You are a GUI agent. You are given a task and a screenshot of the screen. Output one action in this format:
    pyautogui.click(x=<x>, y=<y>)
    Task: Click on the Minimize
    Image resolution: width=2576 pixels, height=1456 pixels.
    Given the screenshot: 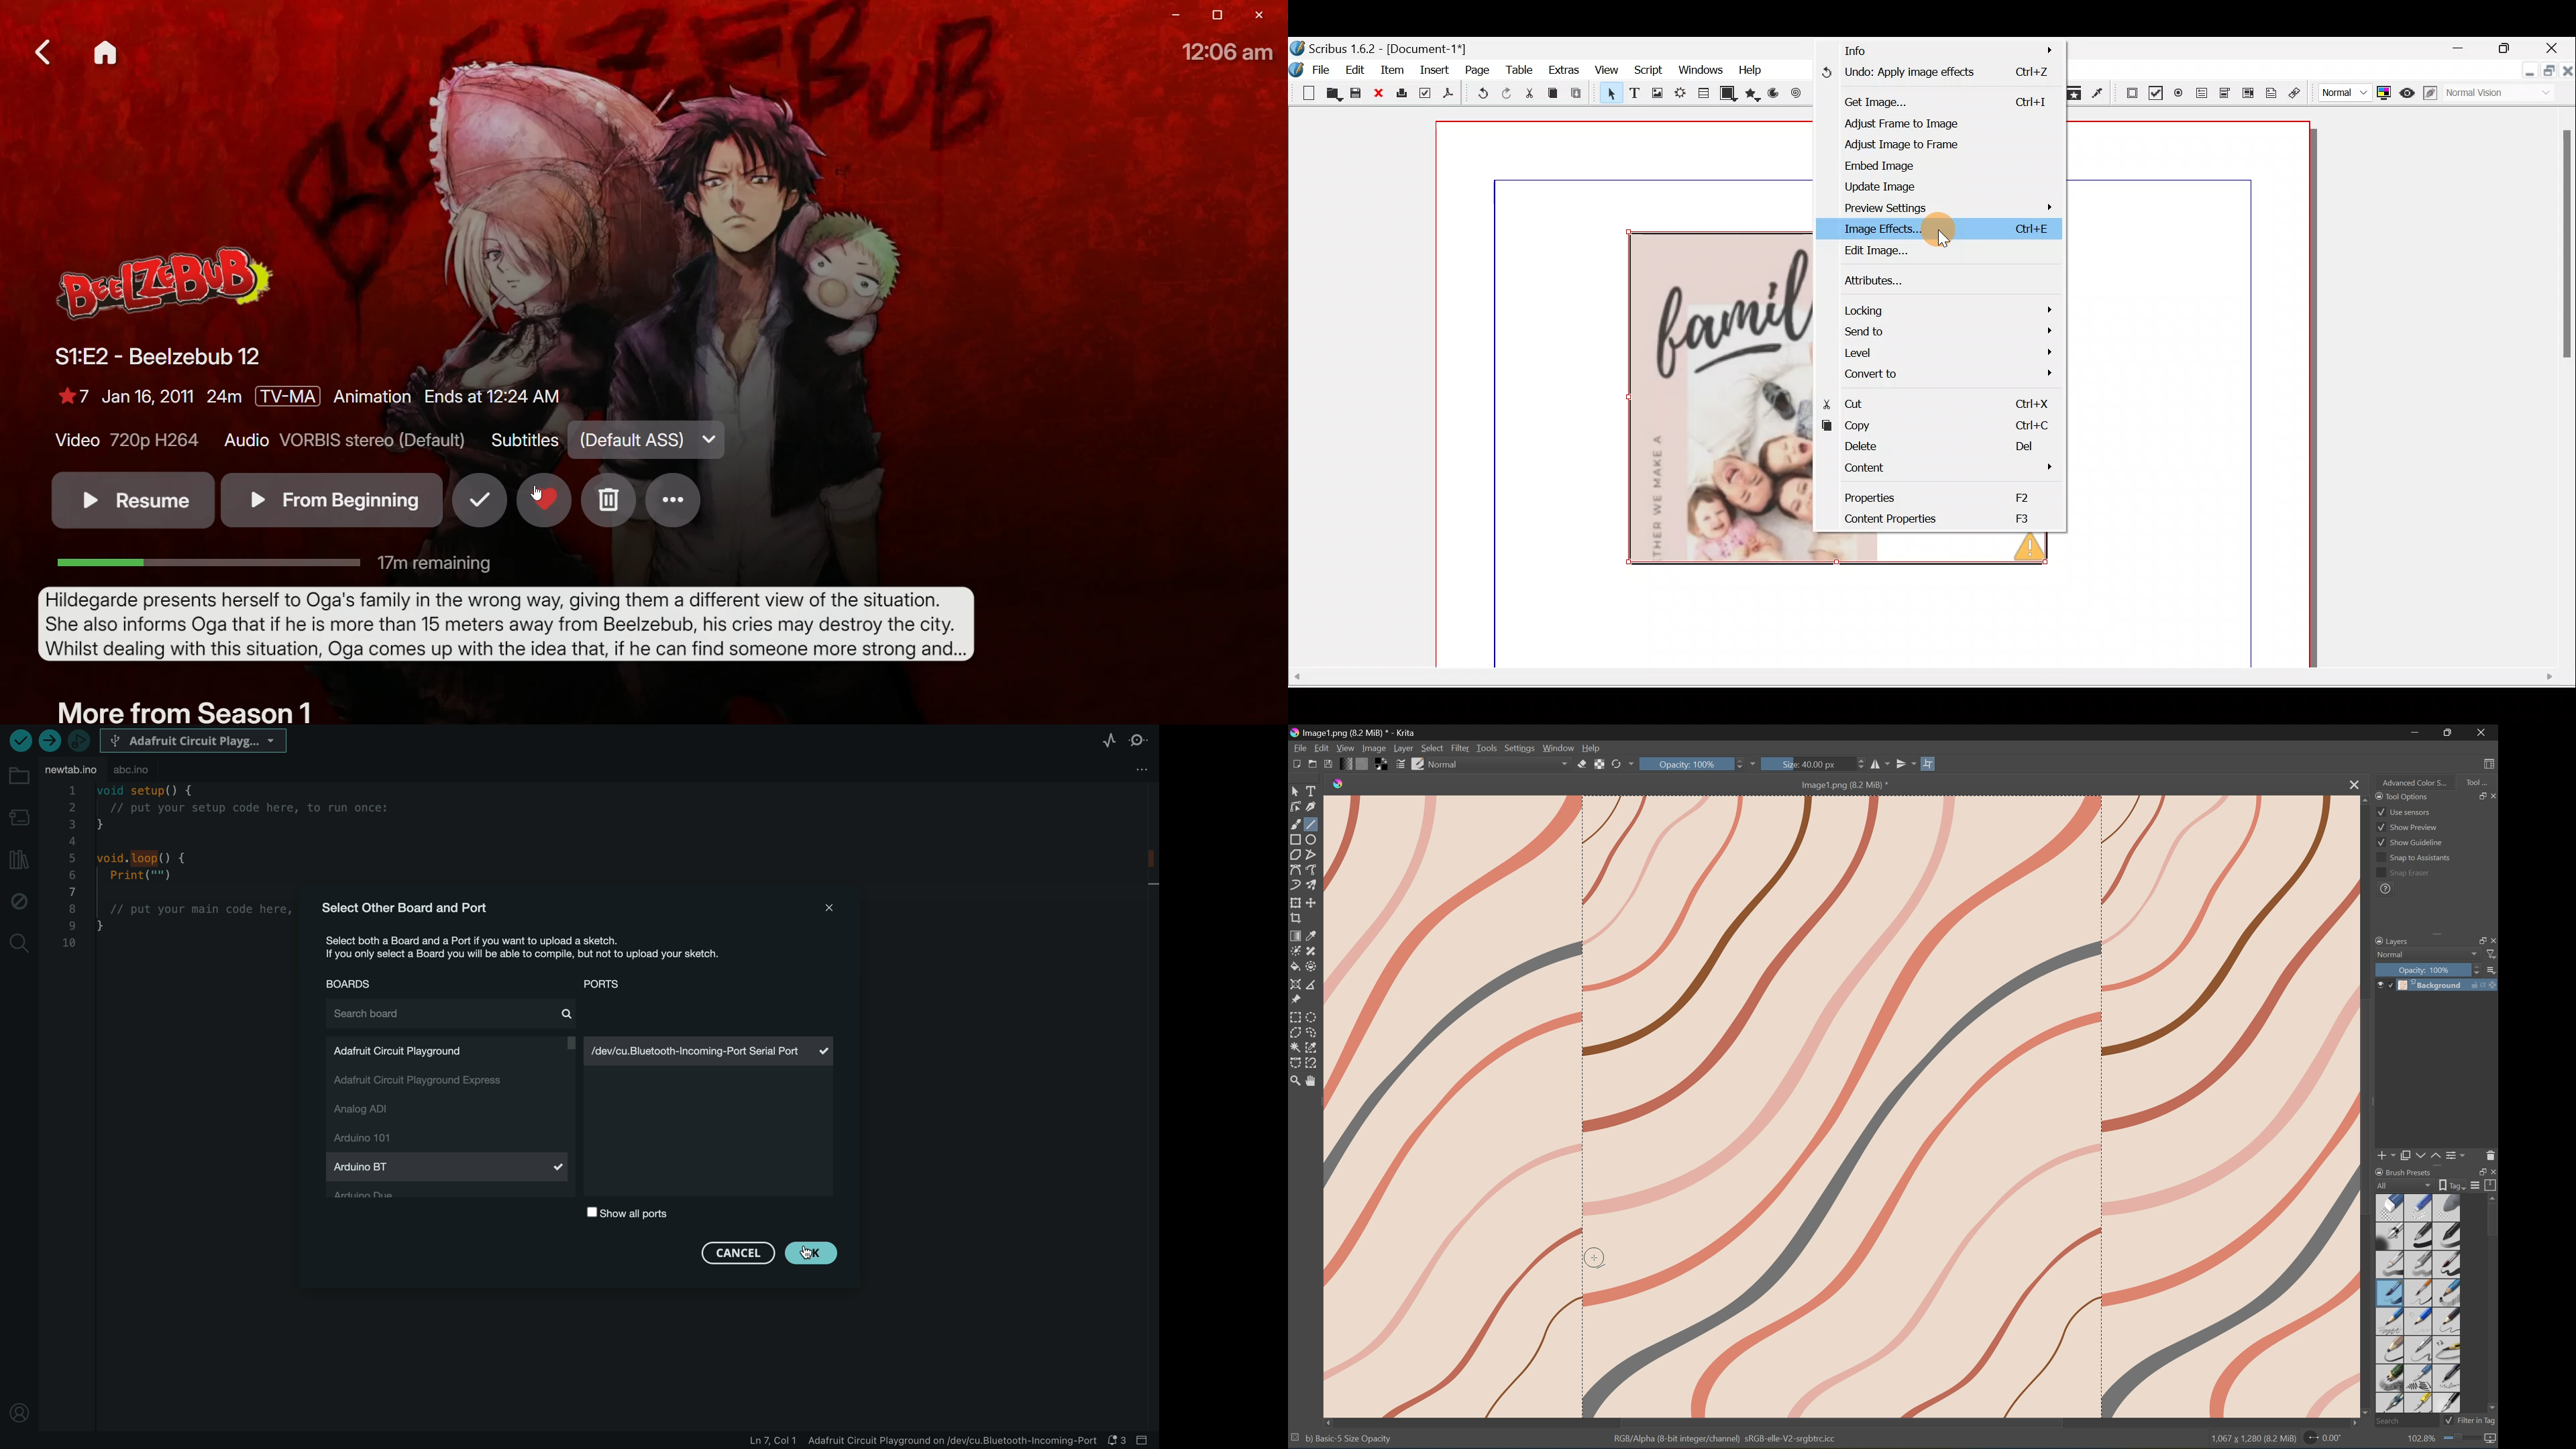 What is the action you would take?
    pyautogui.click(x=2416, y=733)
    